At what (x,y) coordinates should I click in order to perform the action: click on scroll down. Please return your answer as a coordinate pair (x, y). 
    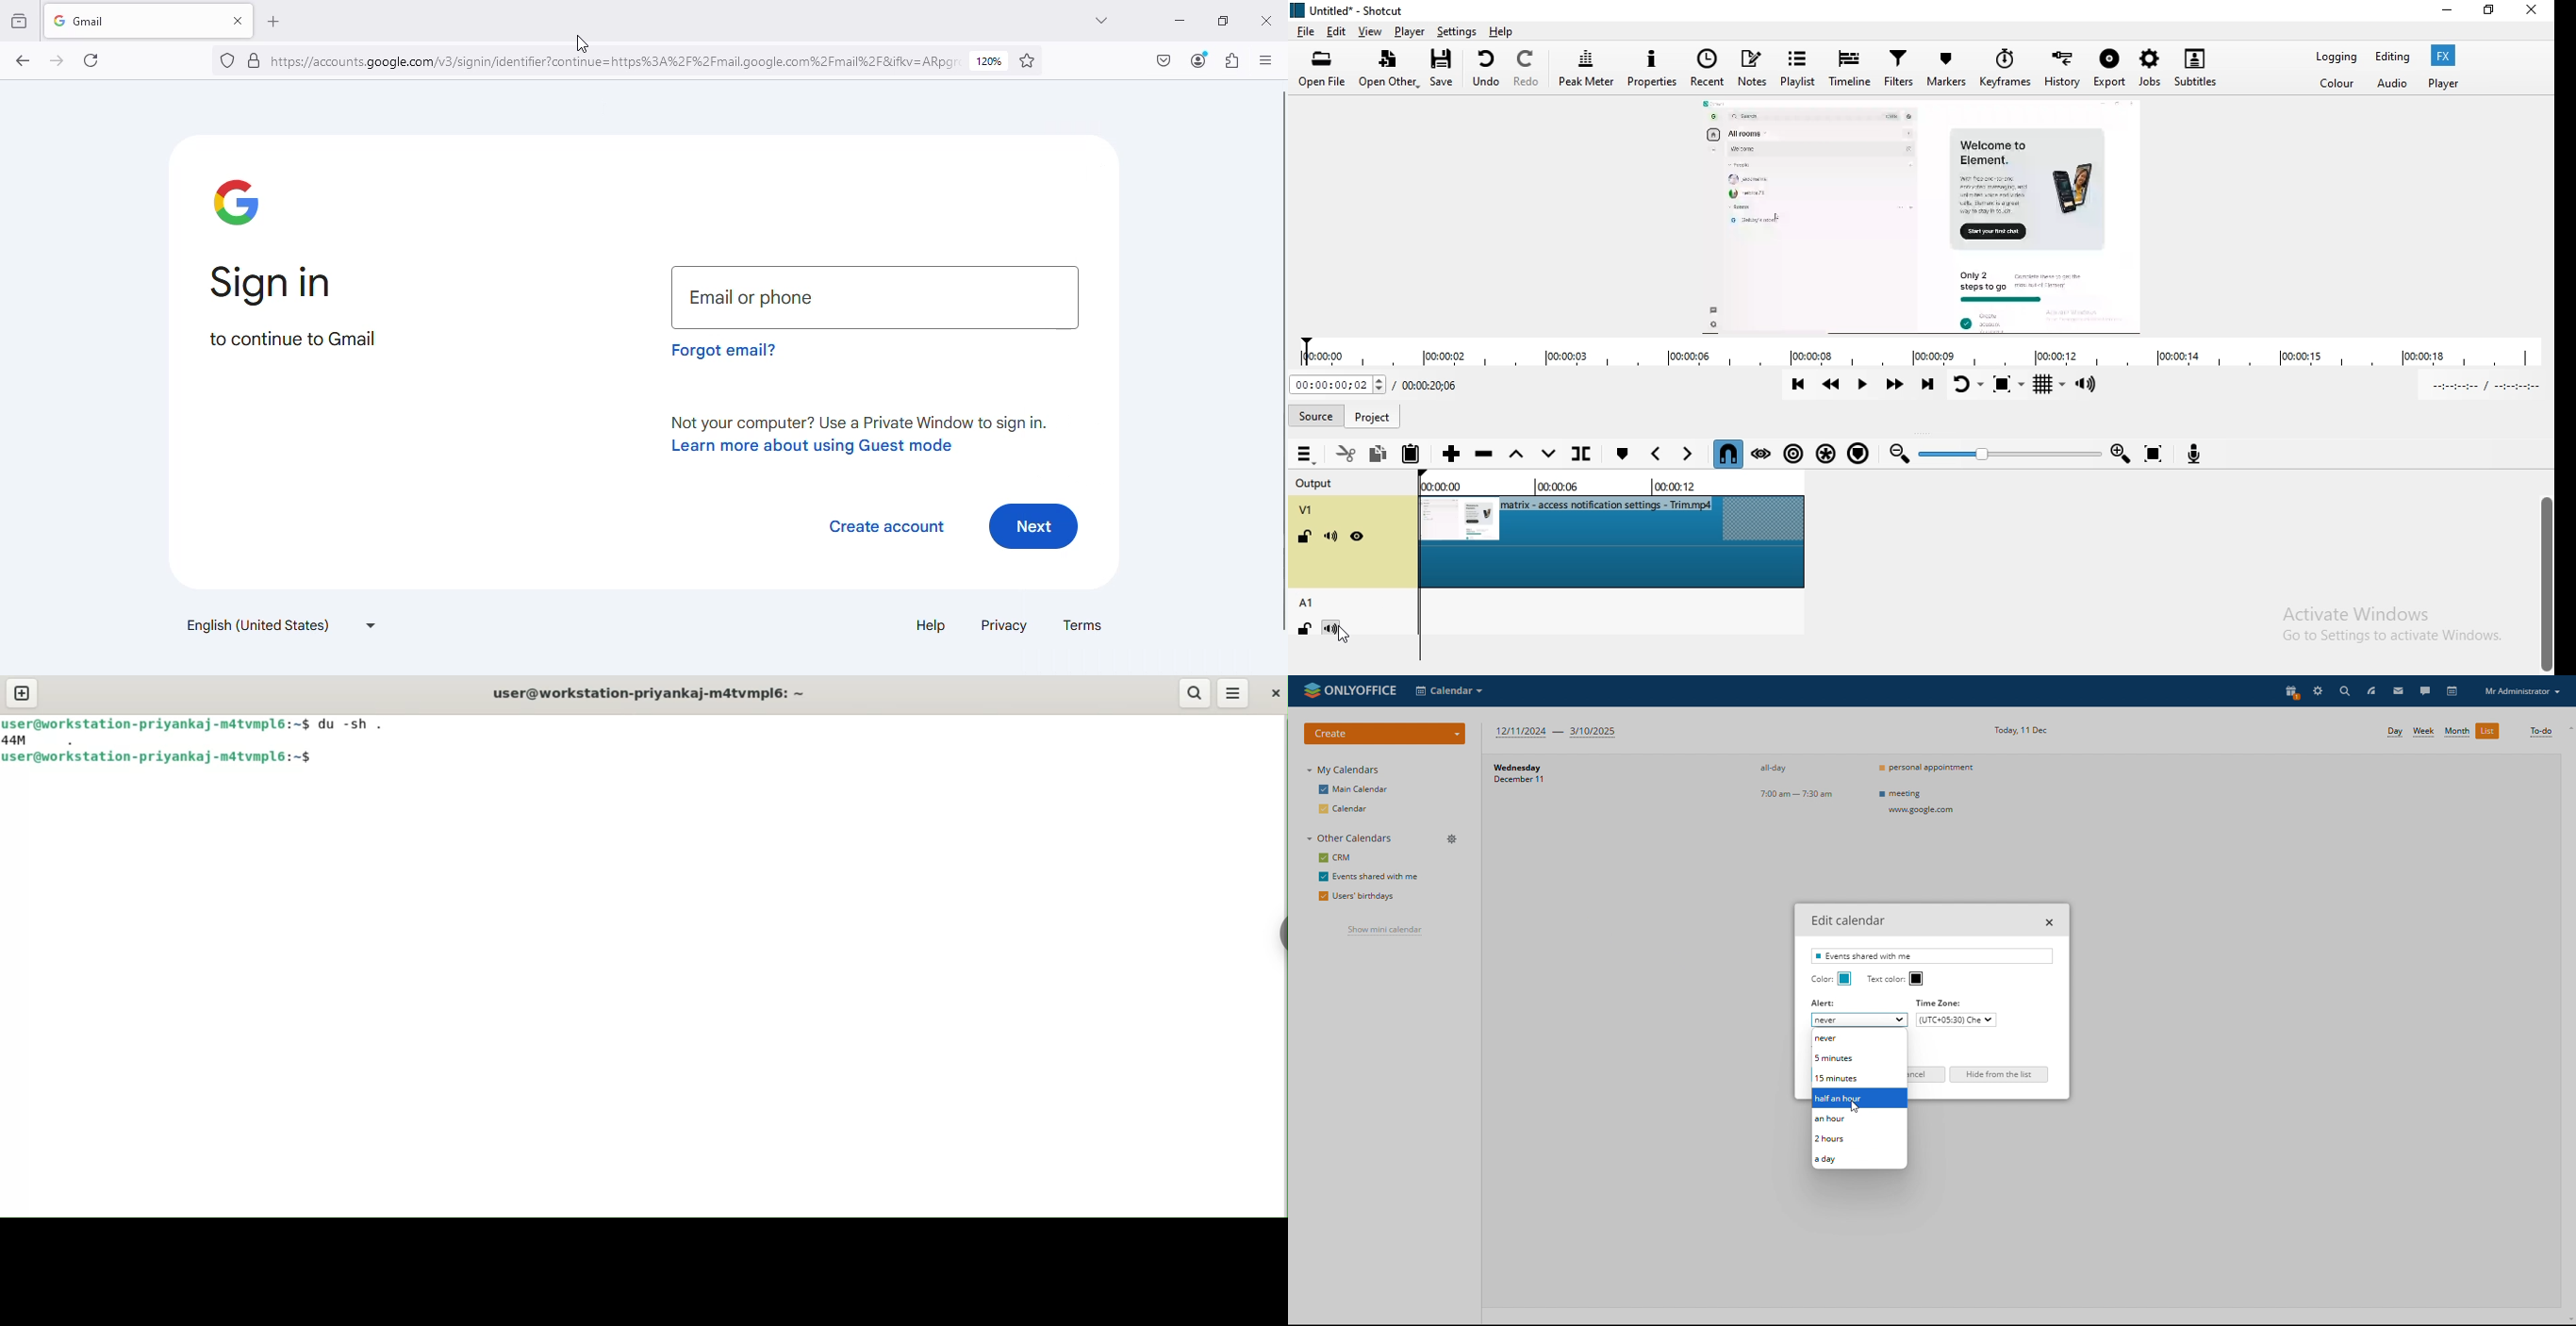
    Looking at the image, I should click on (2568, 1321).